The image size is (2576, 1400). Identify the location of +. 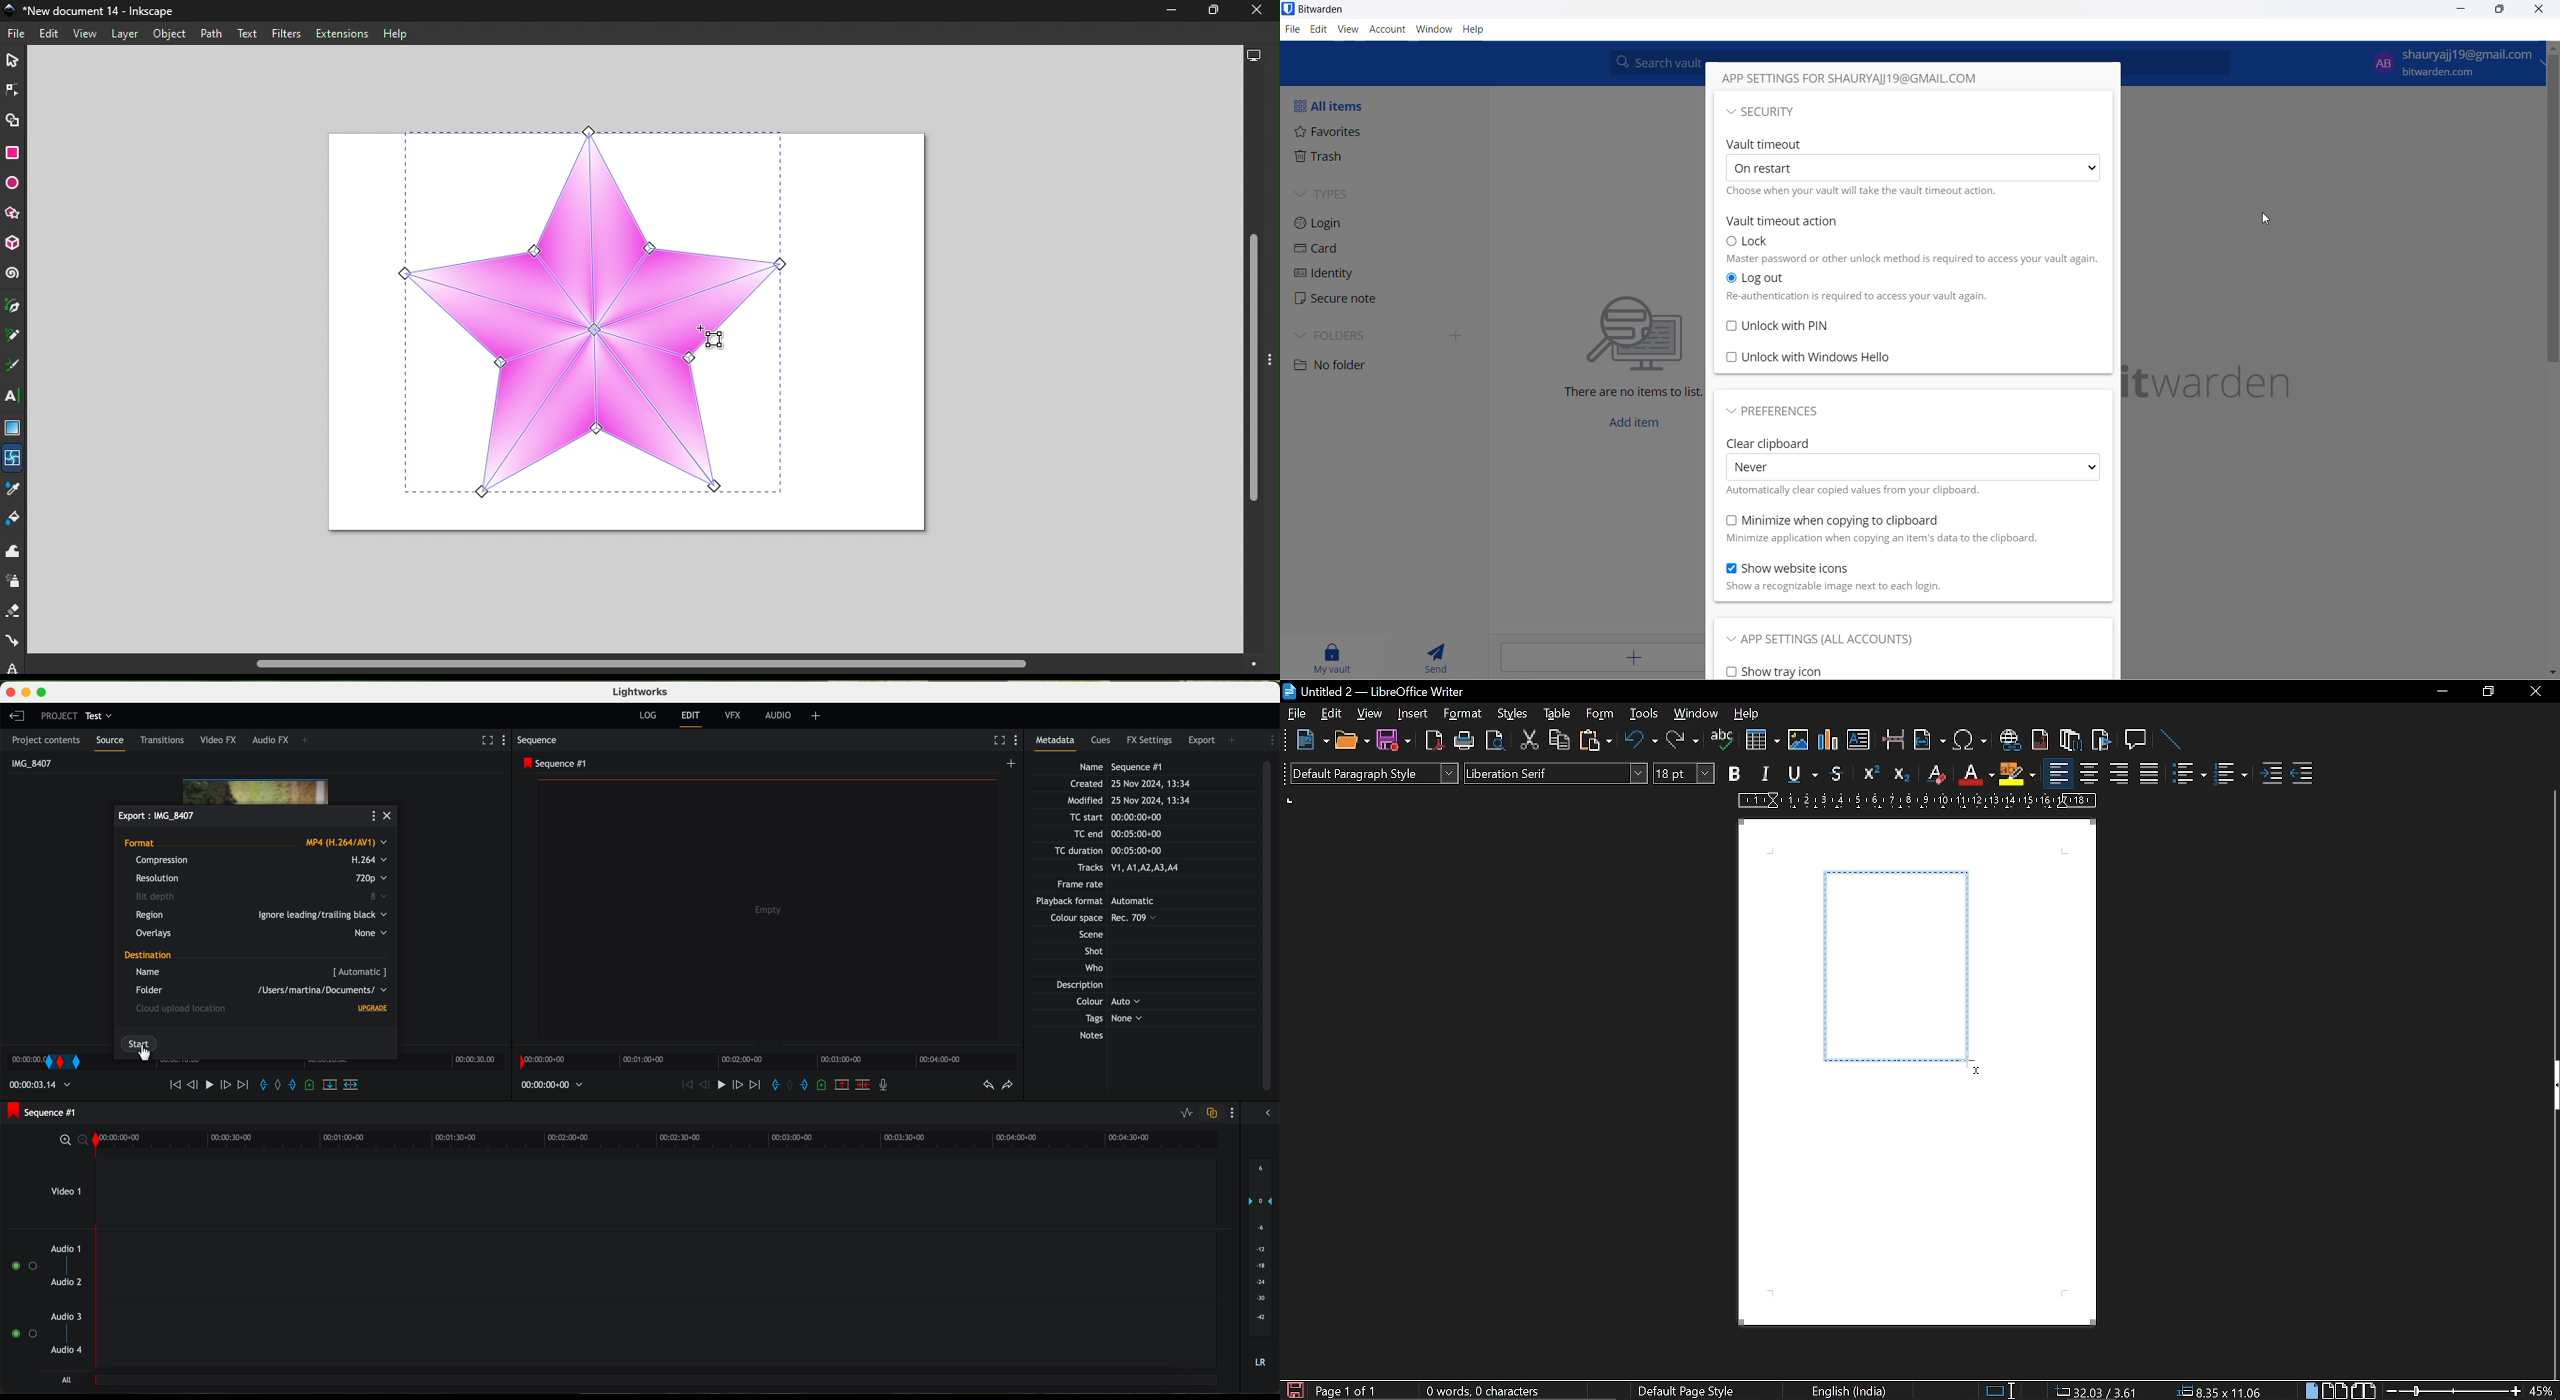
(816, 717).